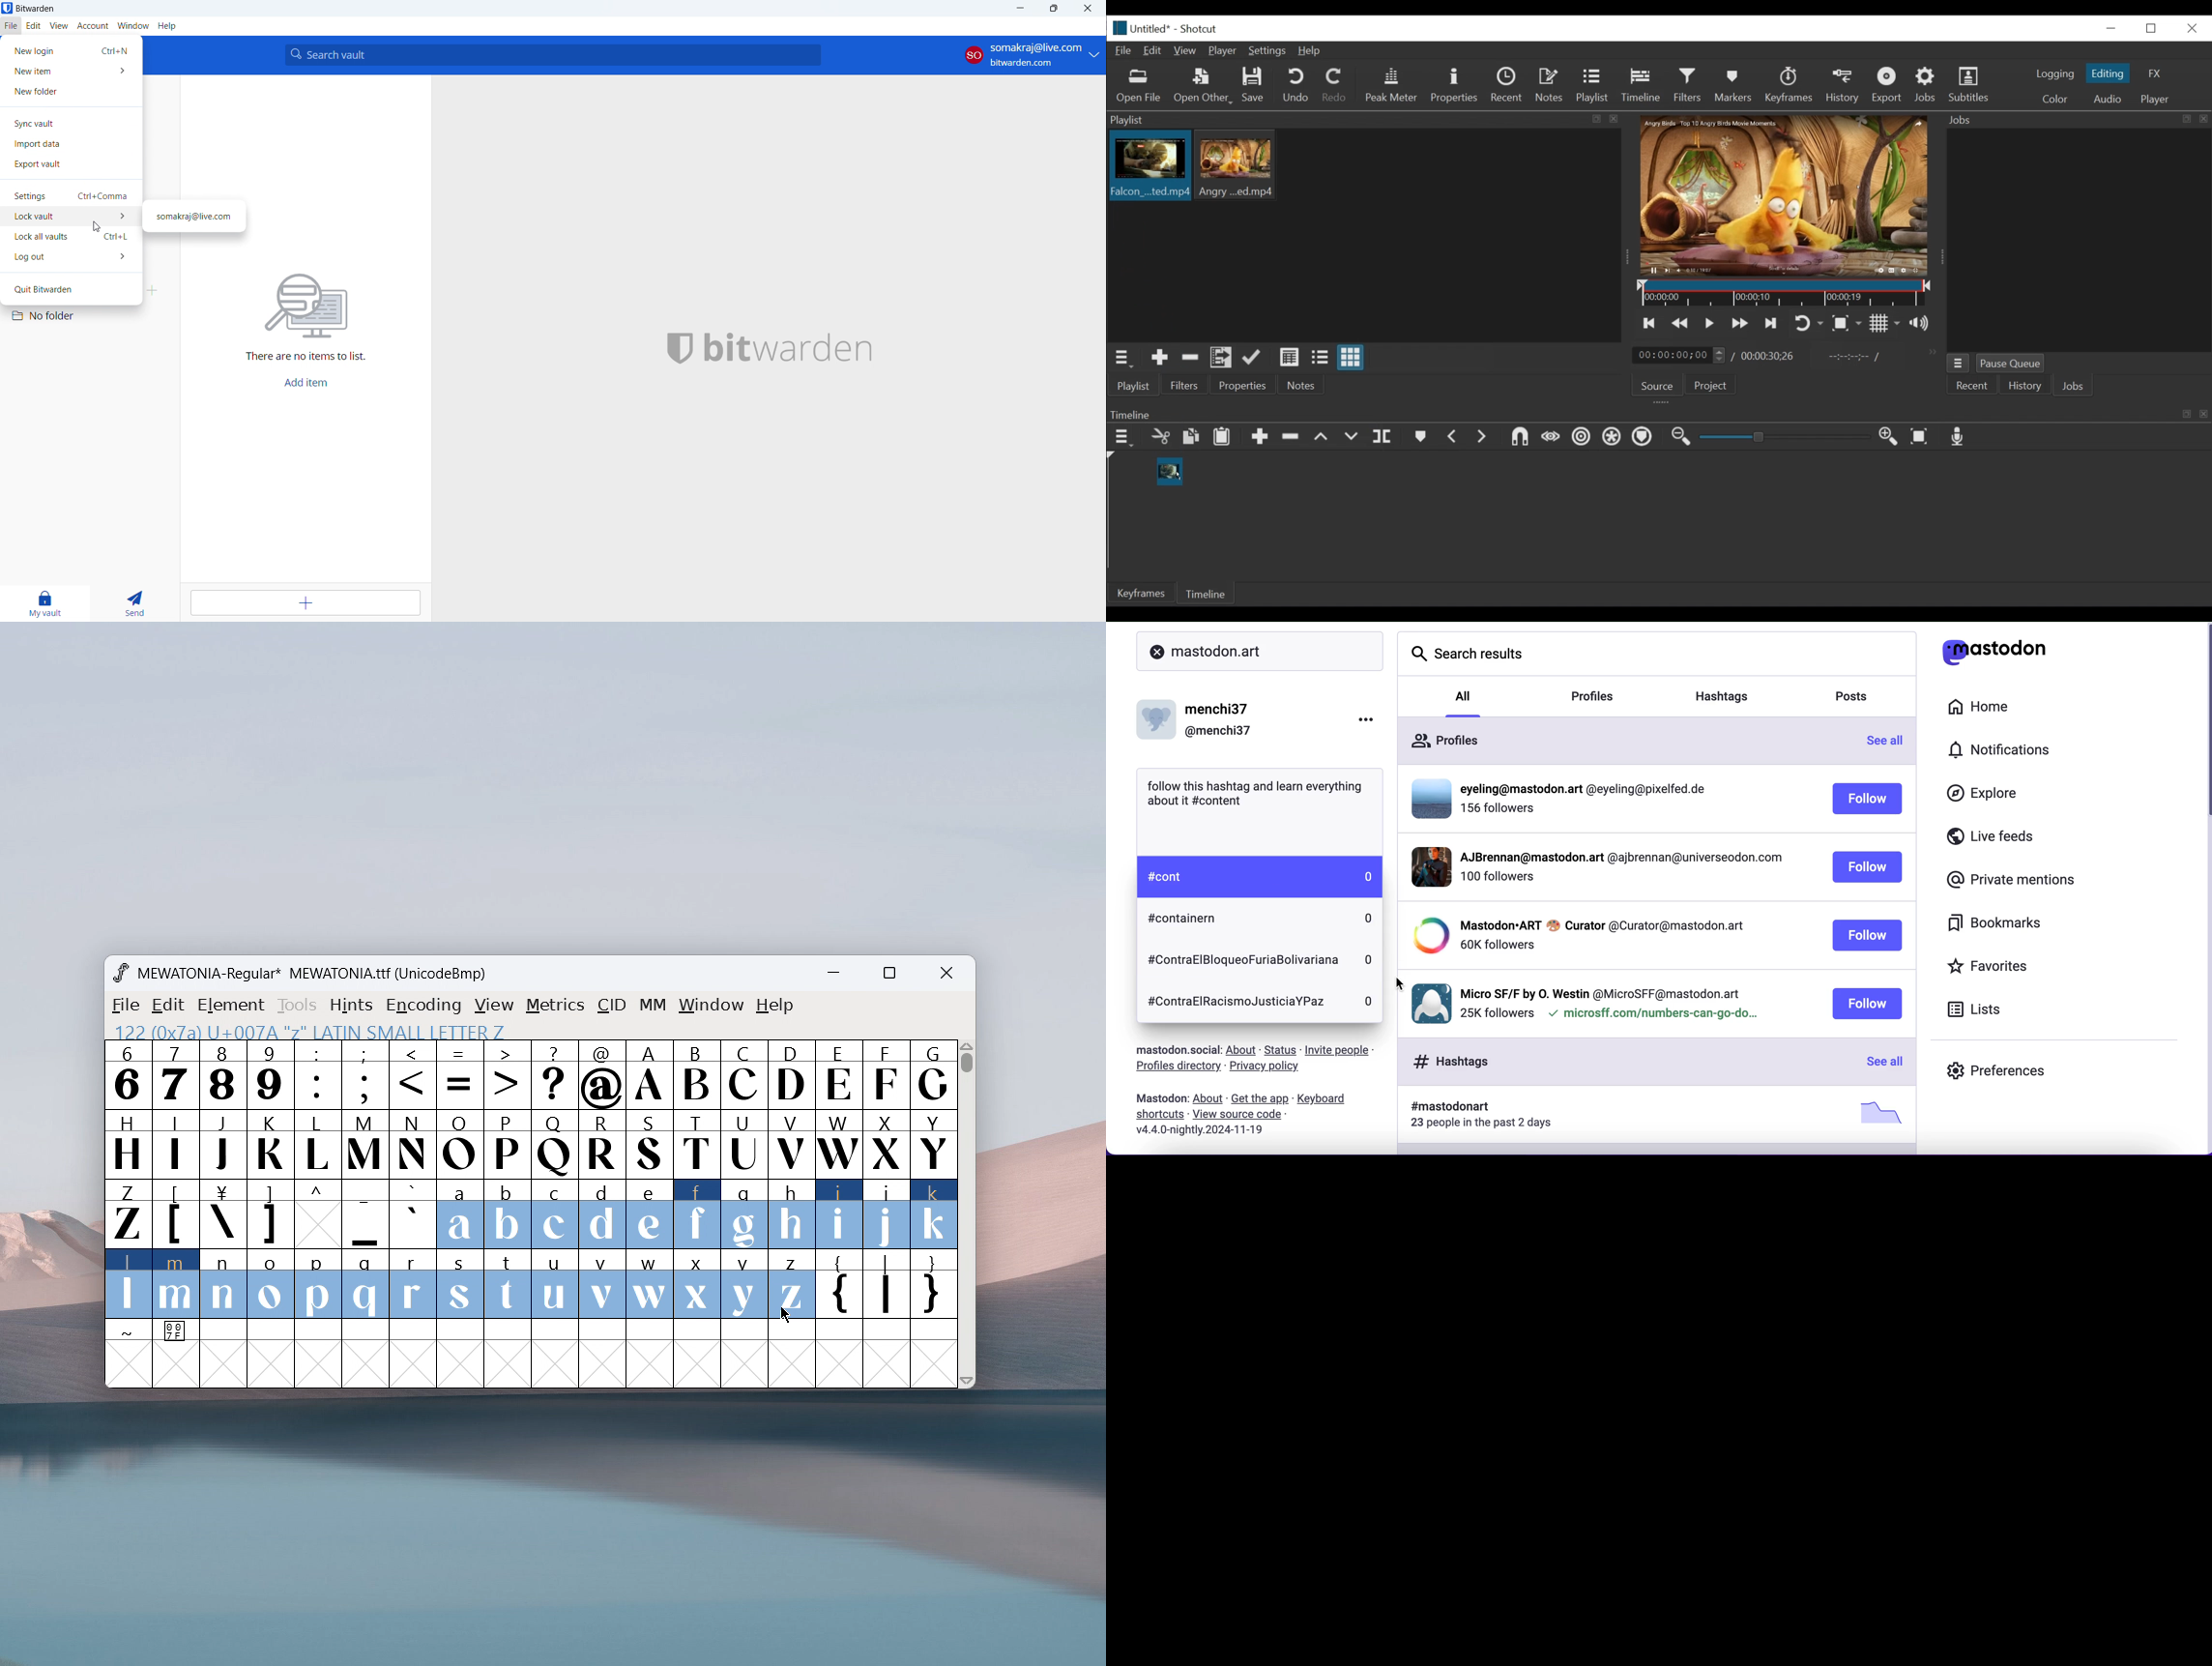 The image size is (2212, 1680). Describe the element at coordinates (1242, 958) in the screenshot. I see `#contraelboqueofuriabolivariana` at that location.